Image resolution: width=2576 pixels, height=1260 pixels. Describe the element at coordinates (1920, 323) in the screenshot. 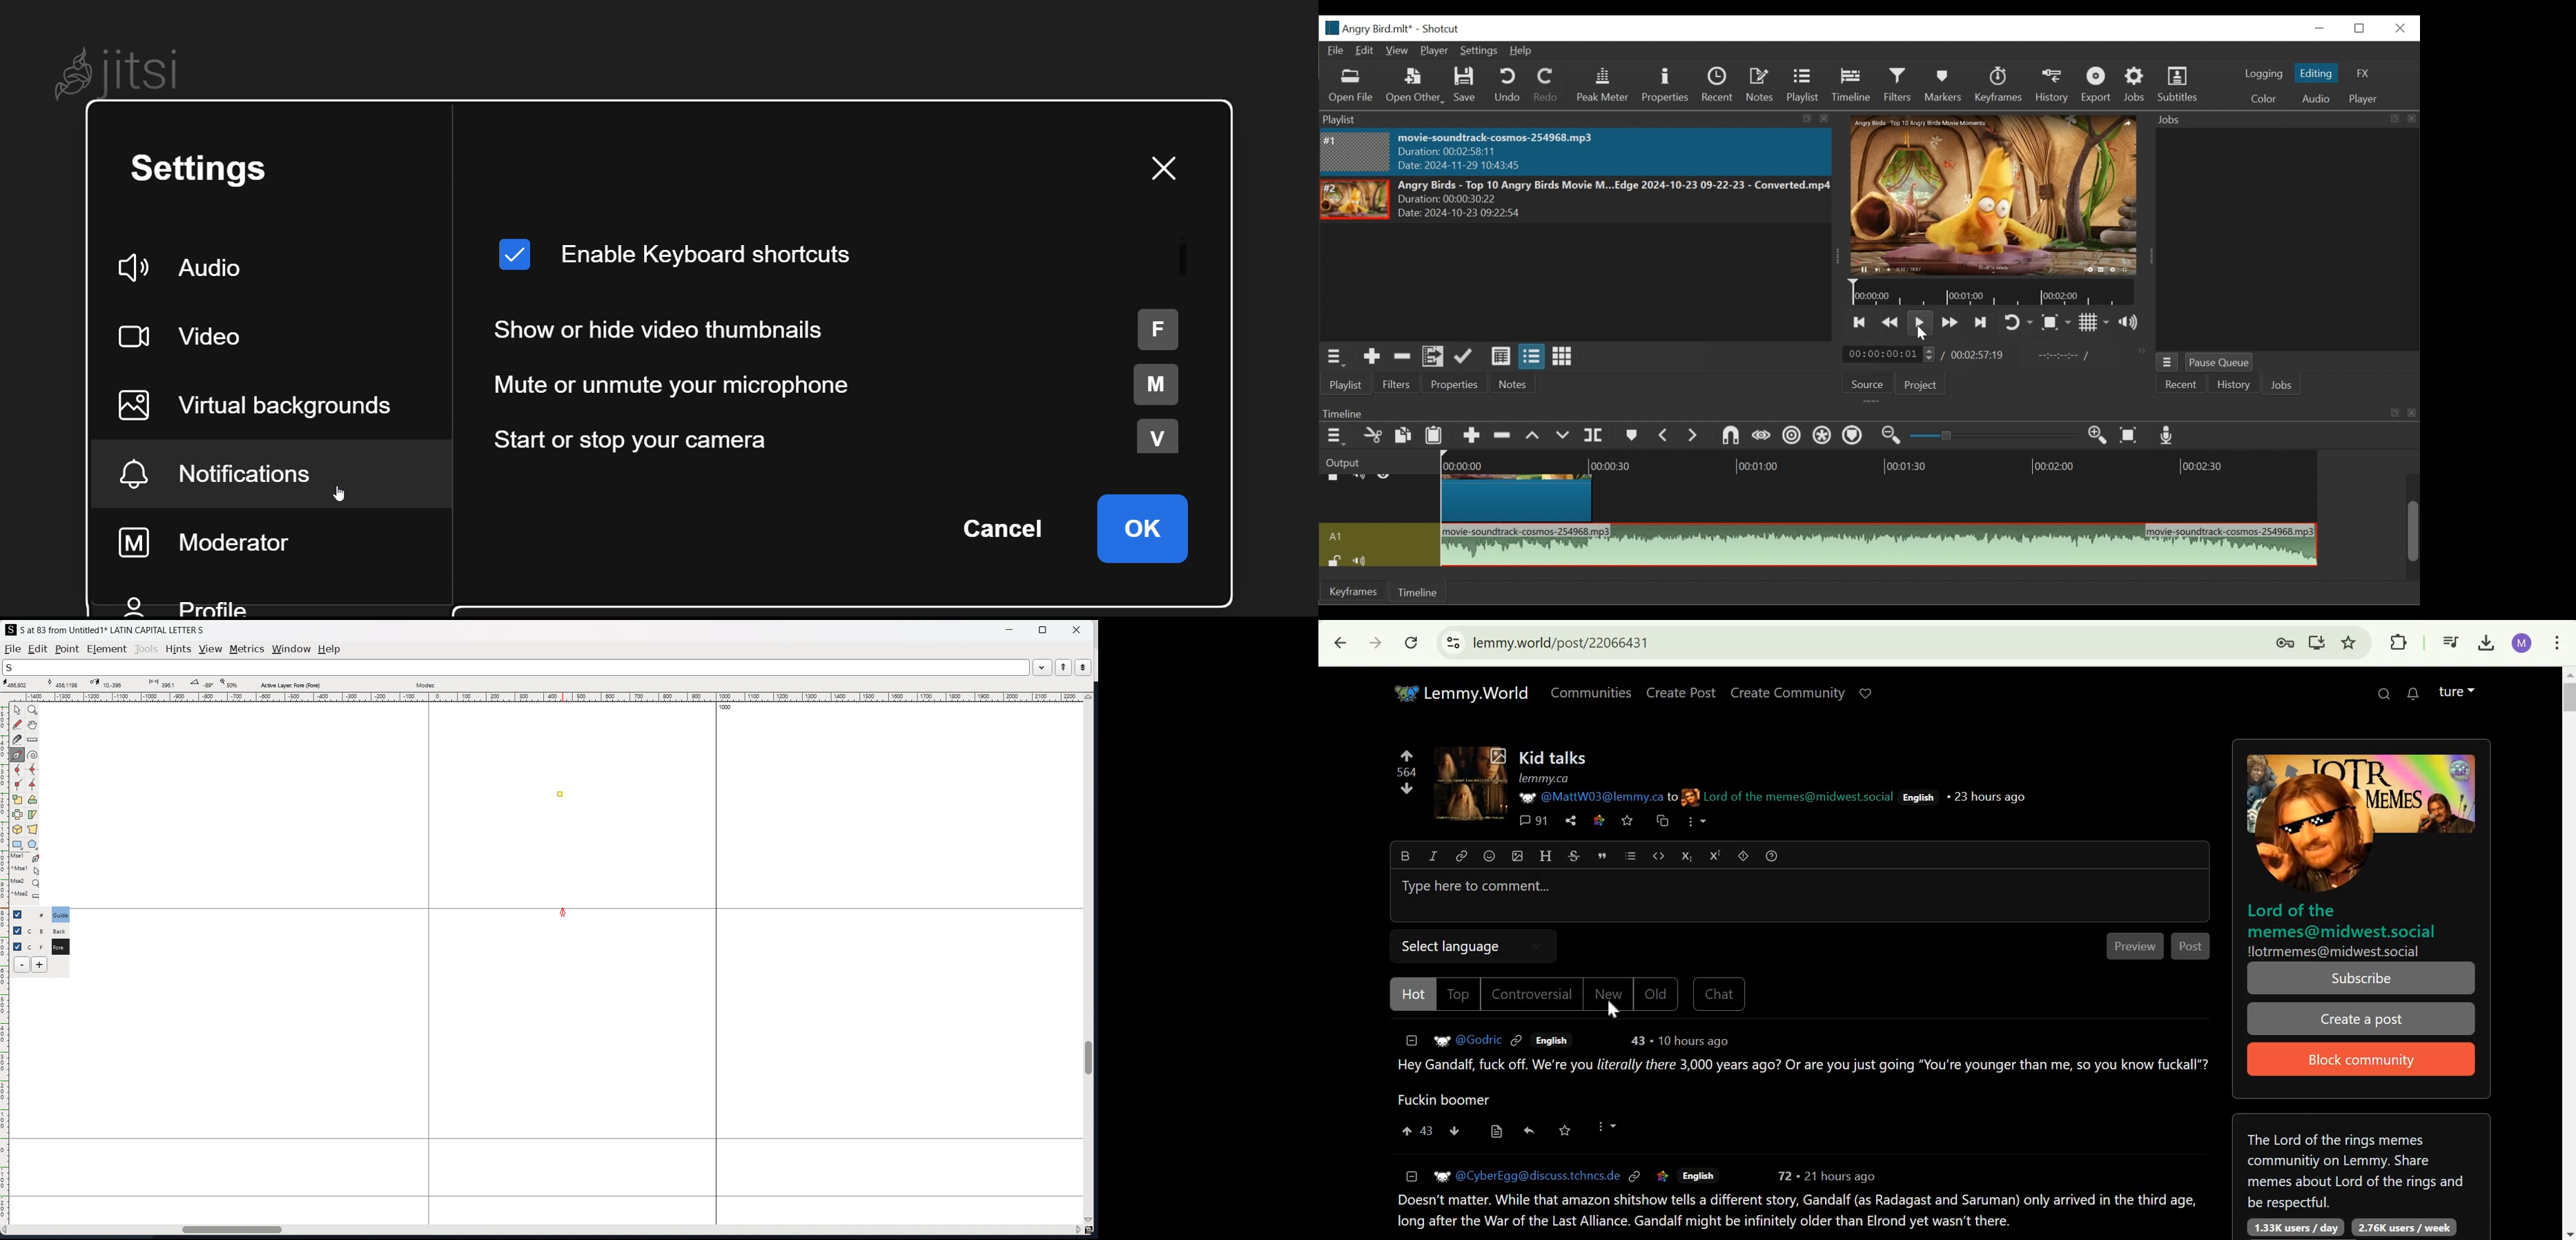

I see `Toggle play or pause` at that location.